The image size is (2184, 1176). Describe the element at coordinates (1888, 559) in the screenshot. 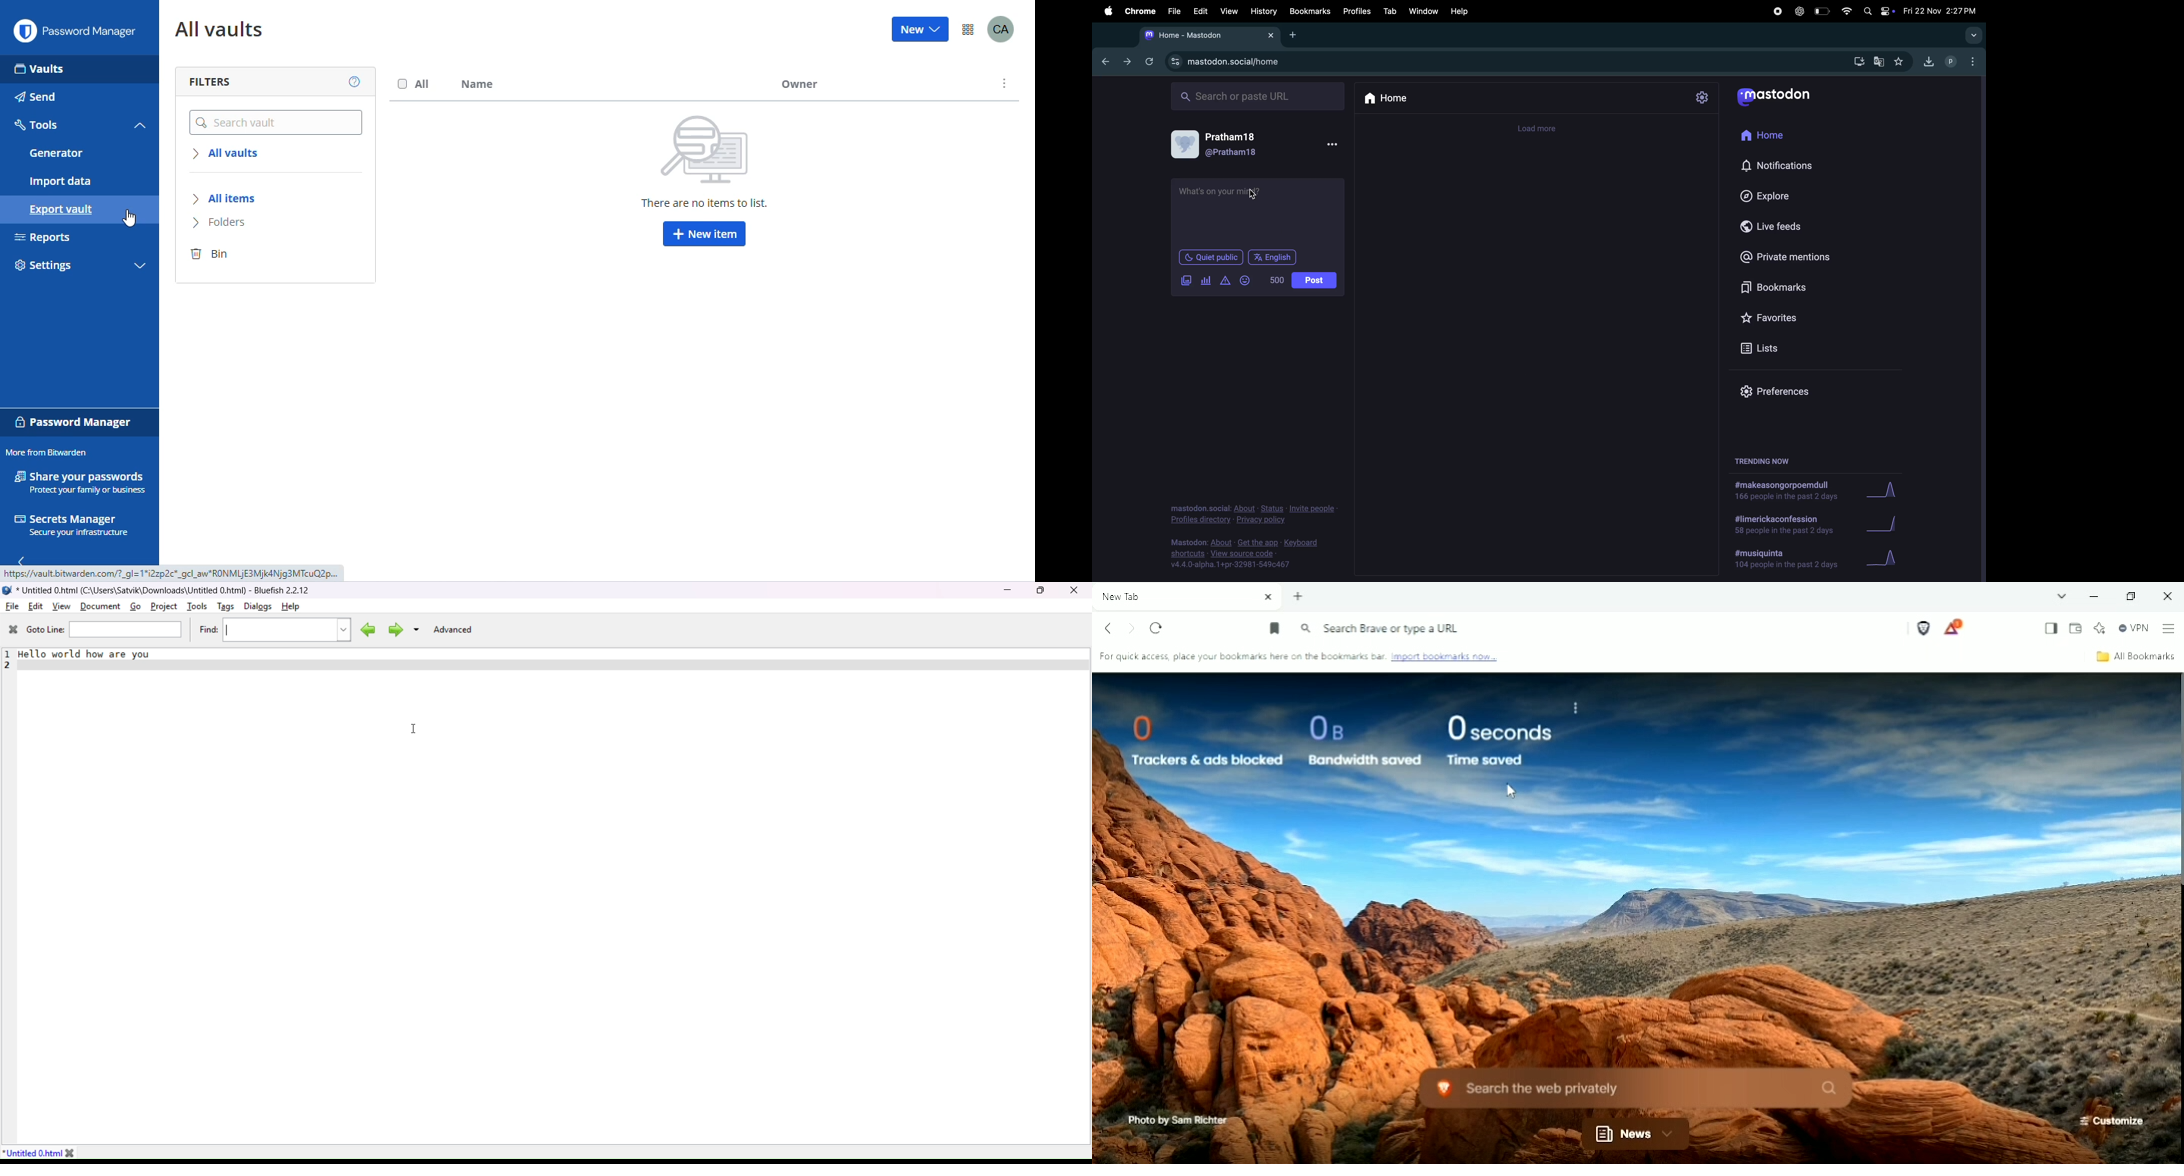

I see `graph` at that location.